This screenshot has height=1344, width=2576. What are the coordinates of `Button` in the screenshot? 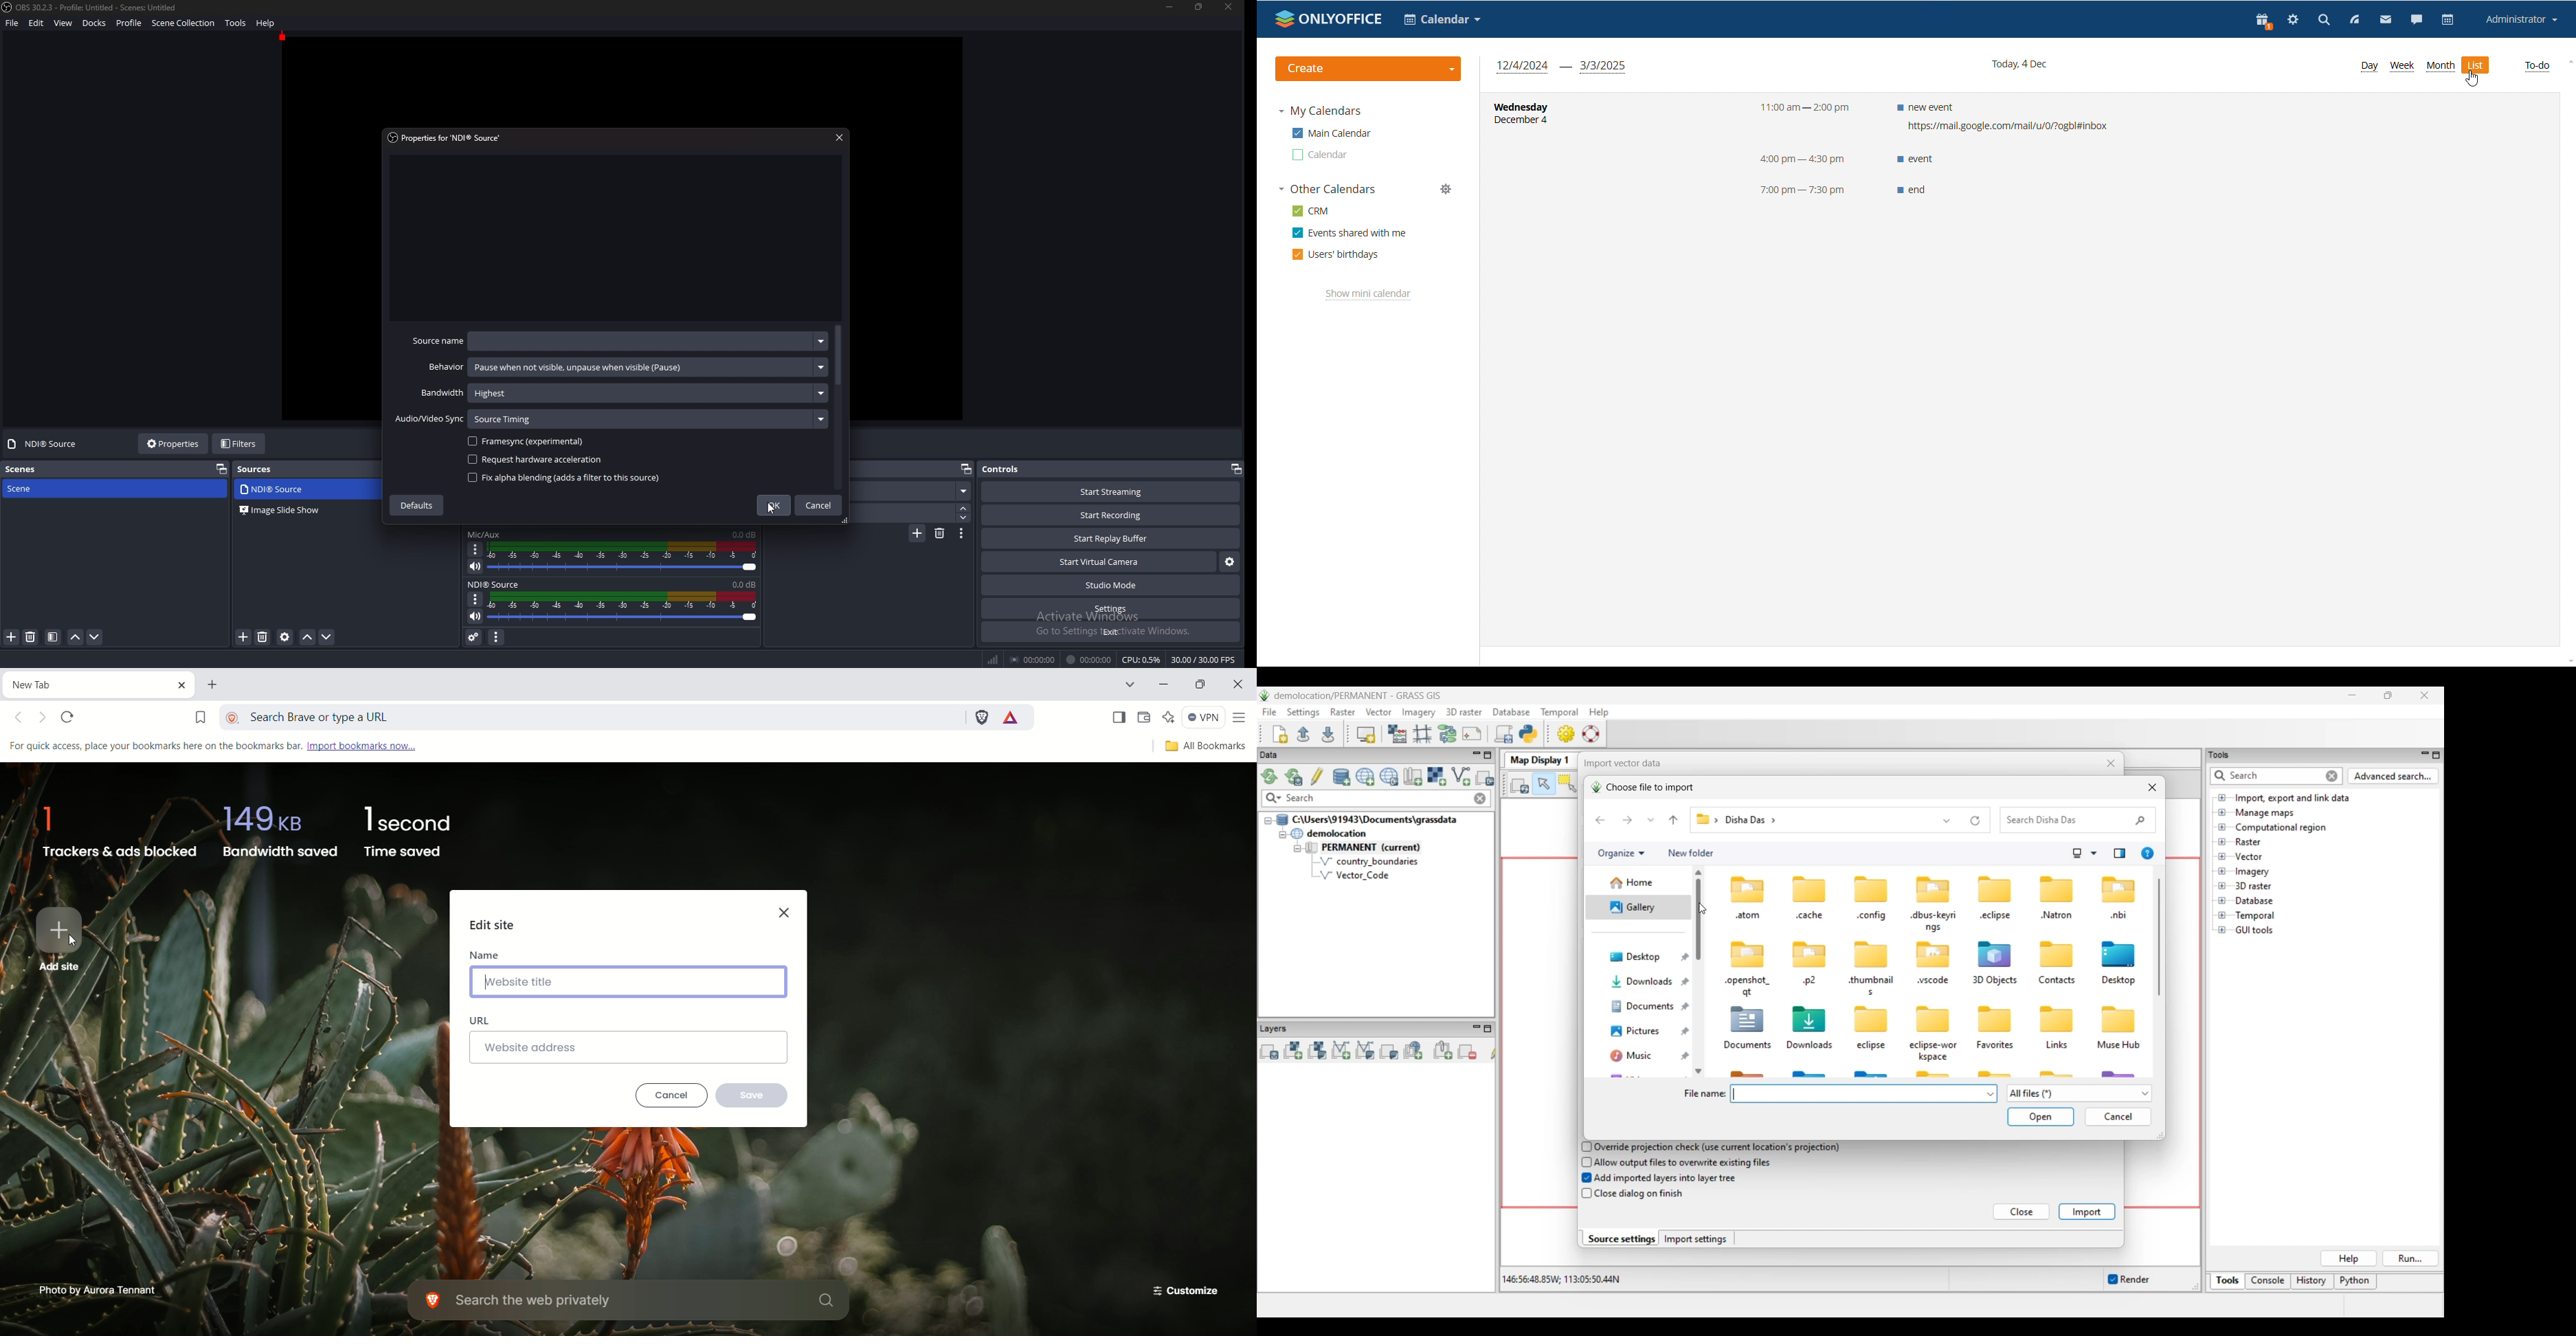 It's located at (966, 491).